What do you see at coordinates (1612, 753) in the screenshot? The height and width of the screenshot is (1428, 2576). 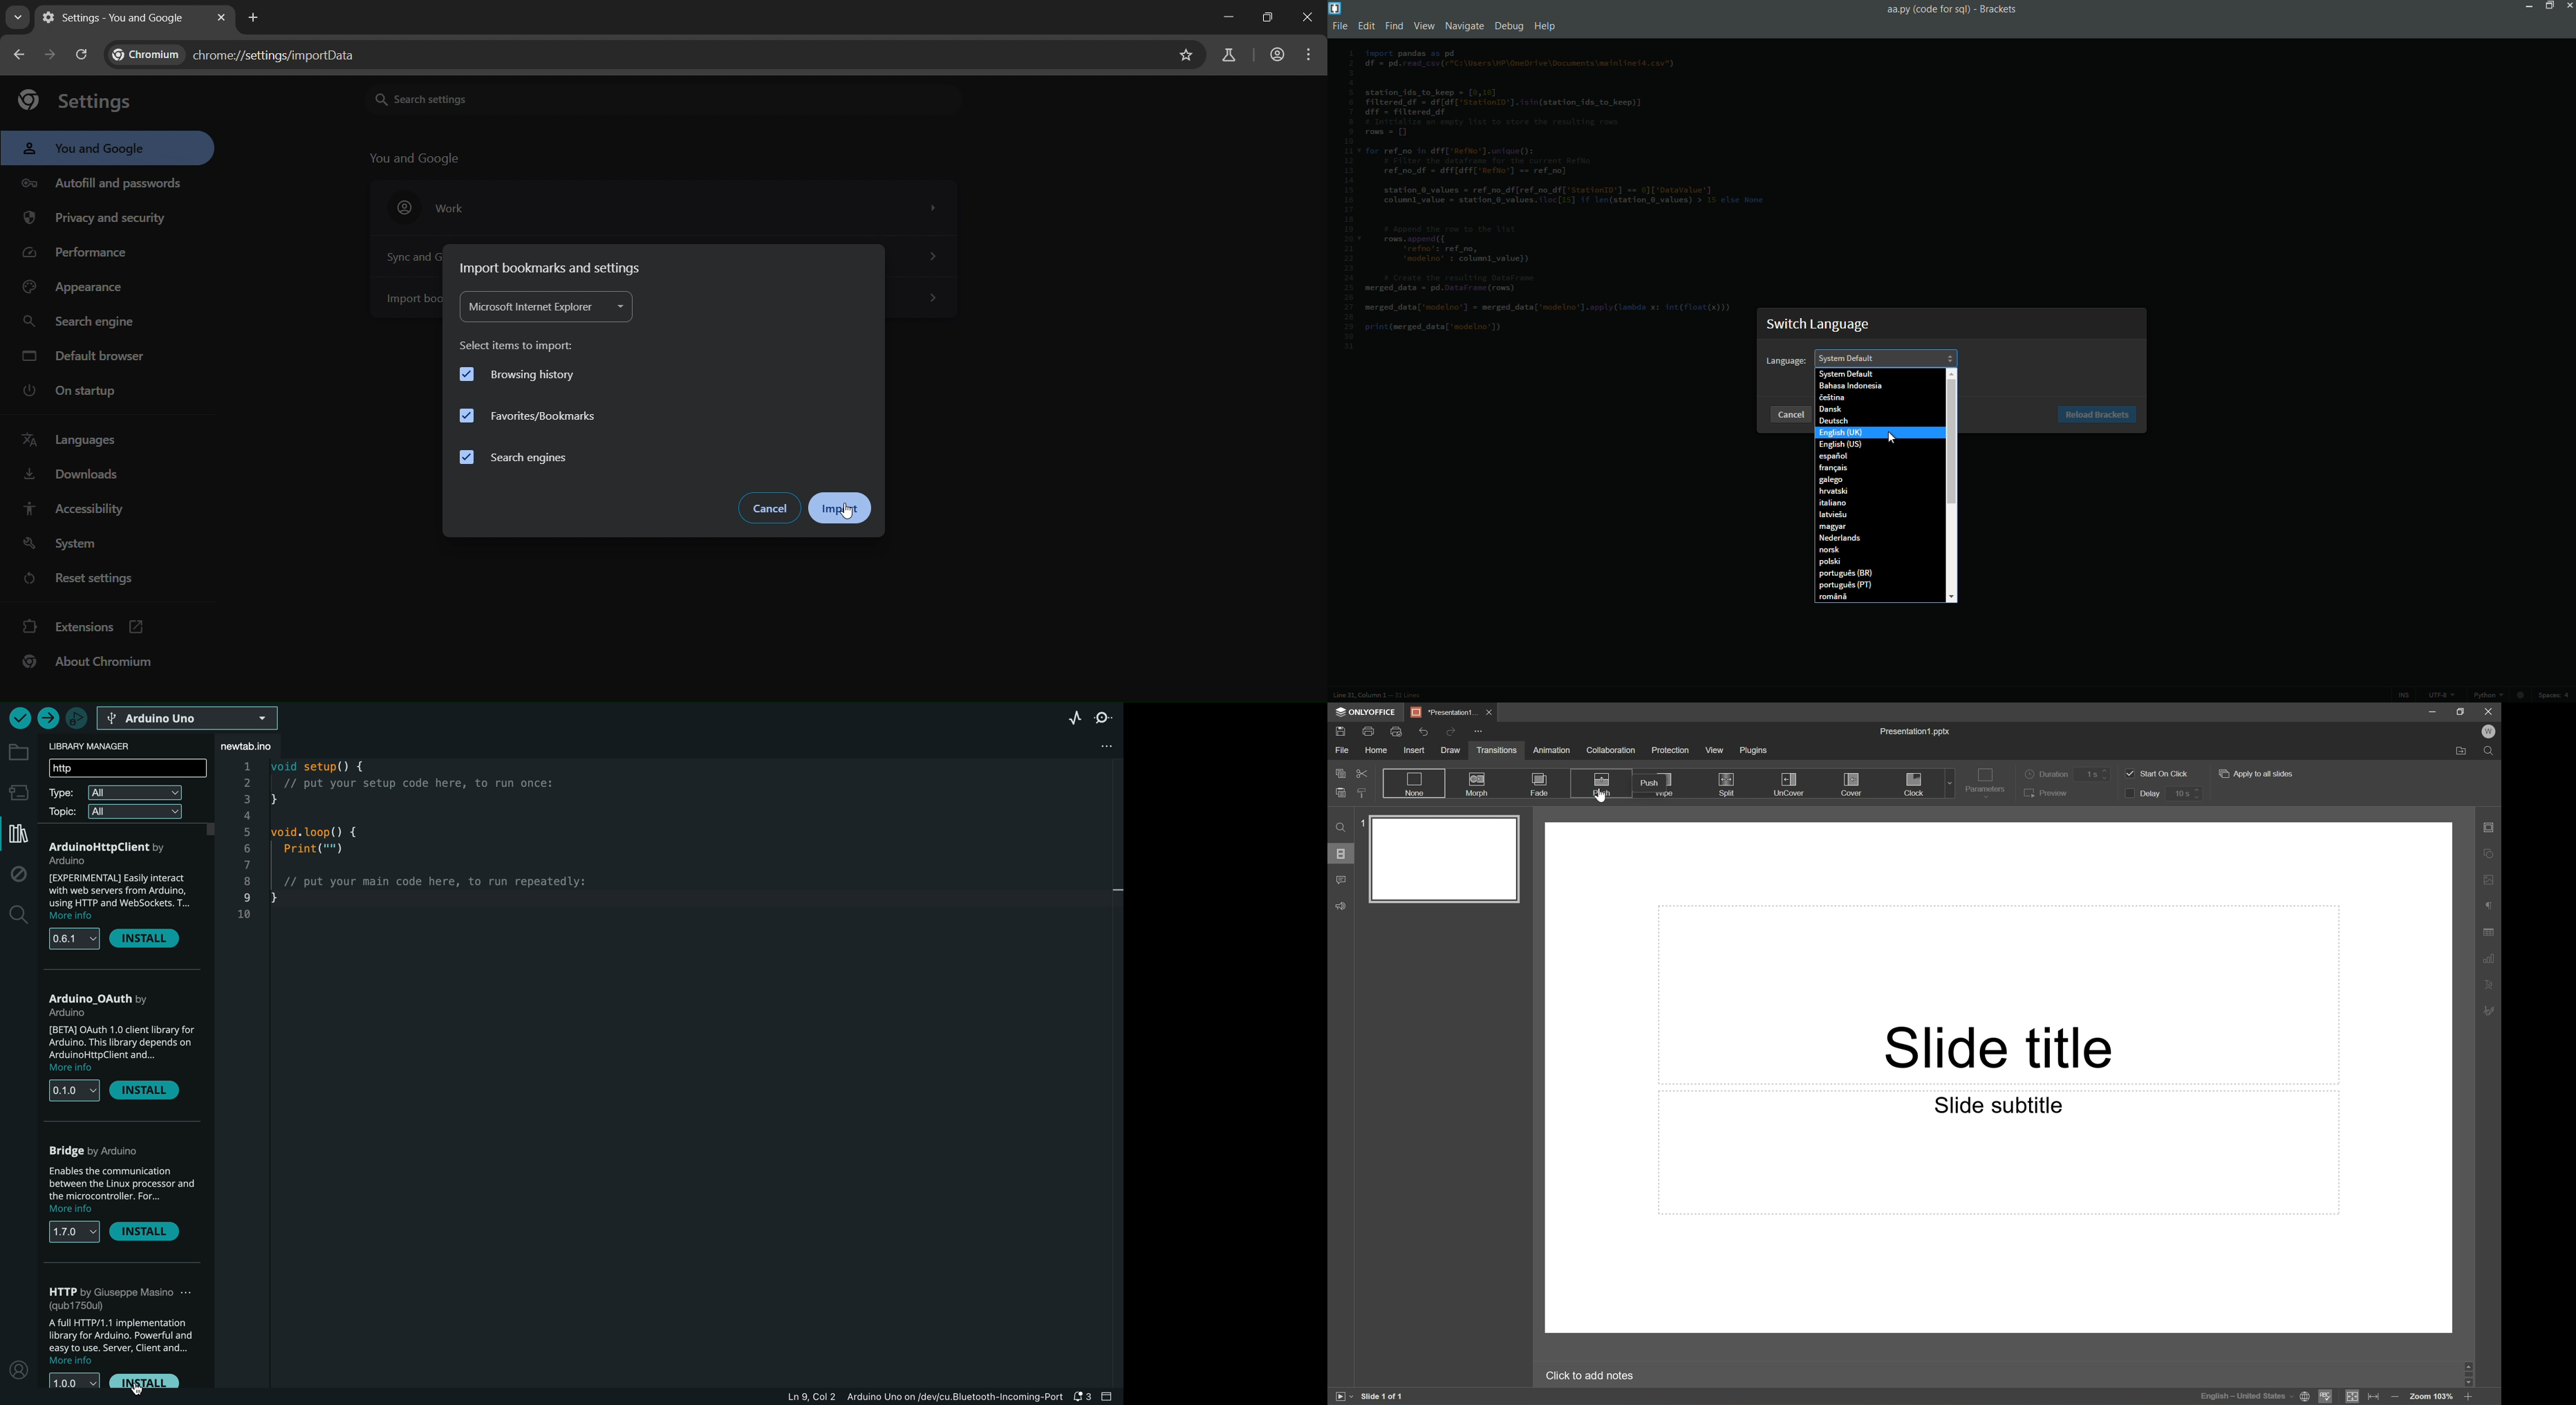 I see `Collaboration` at bounding box center [1612, 753].